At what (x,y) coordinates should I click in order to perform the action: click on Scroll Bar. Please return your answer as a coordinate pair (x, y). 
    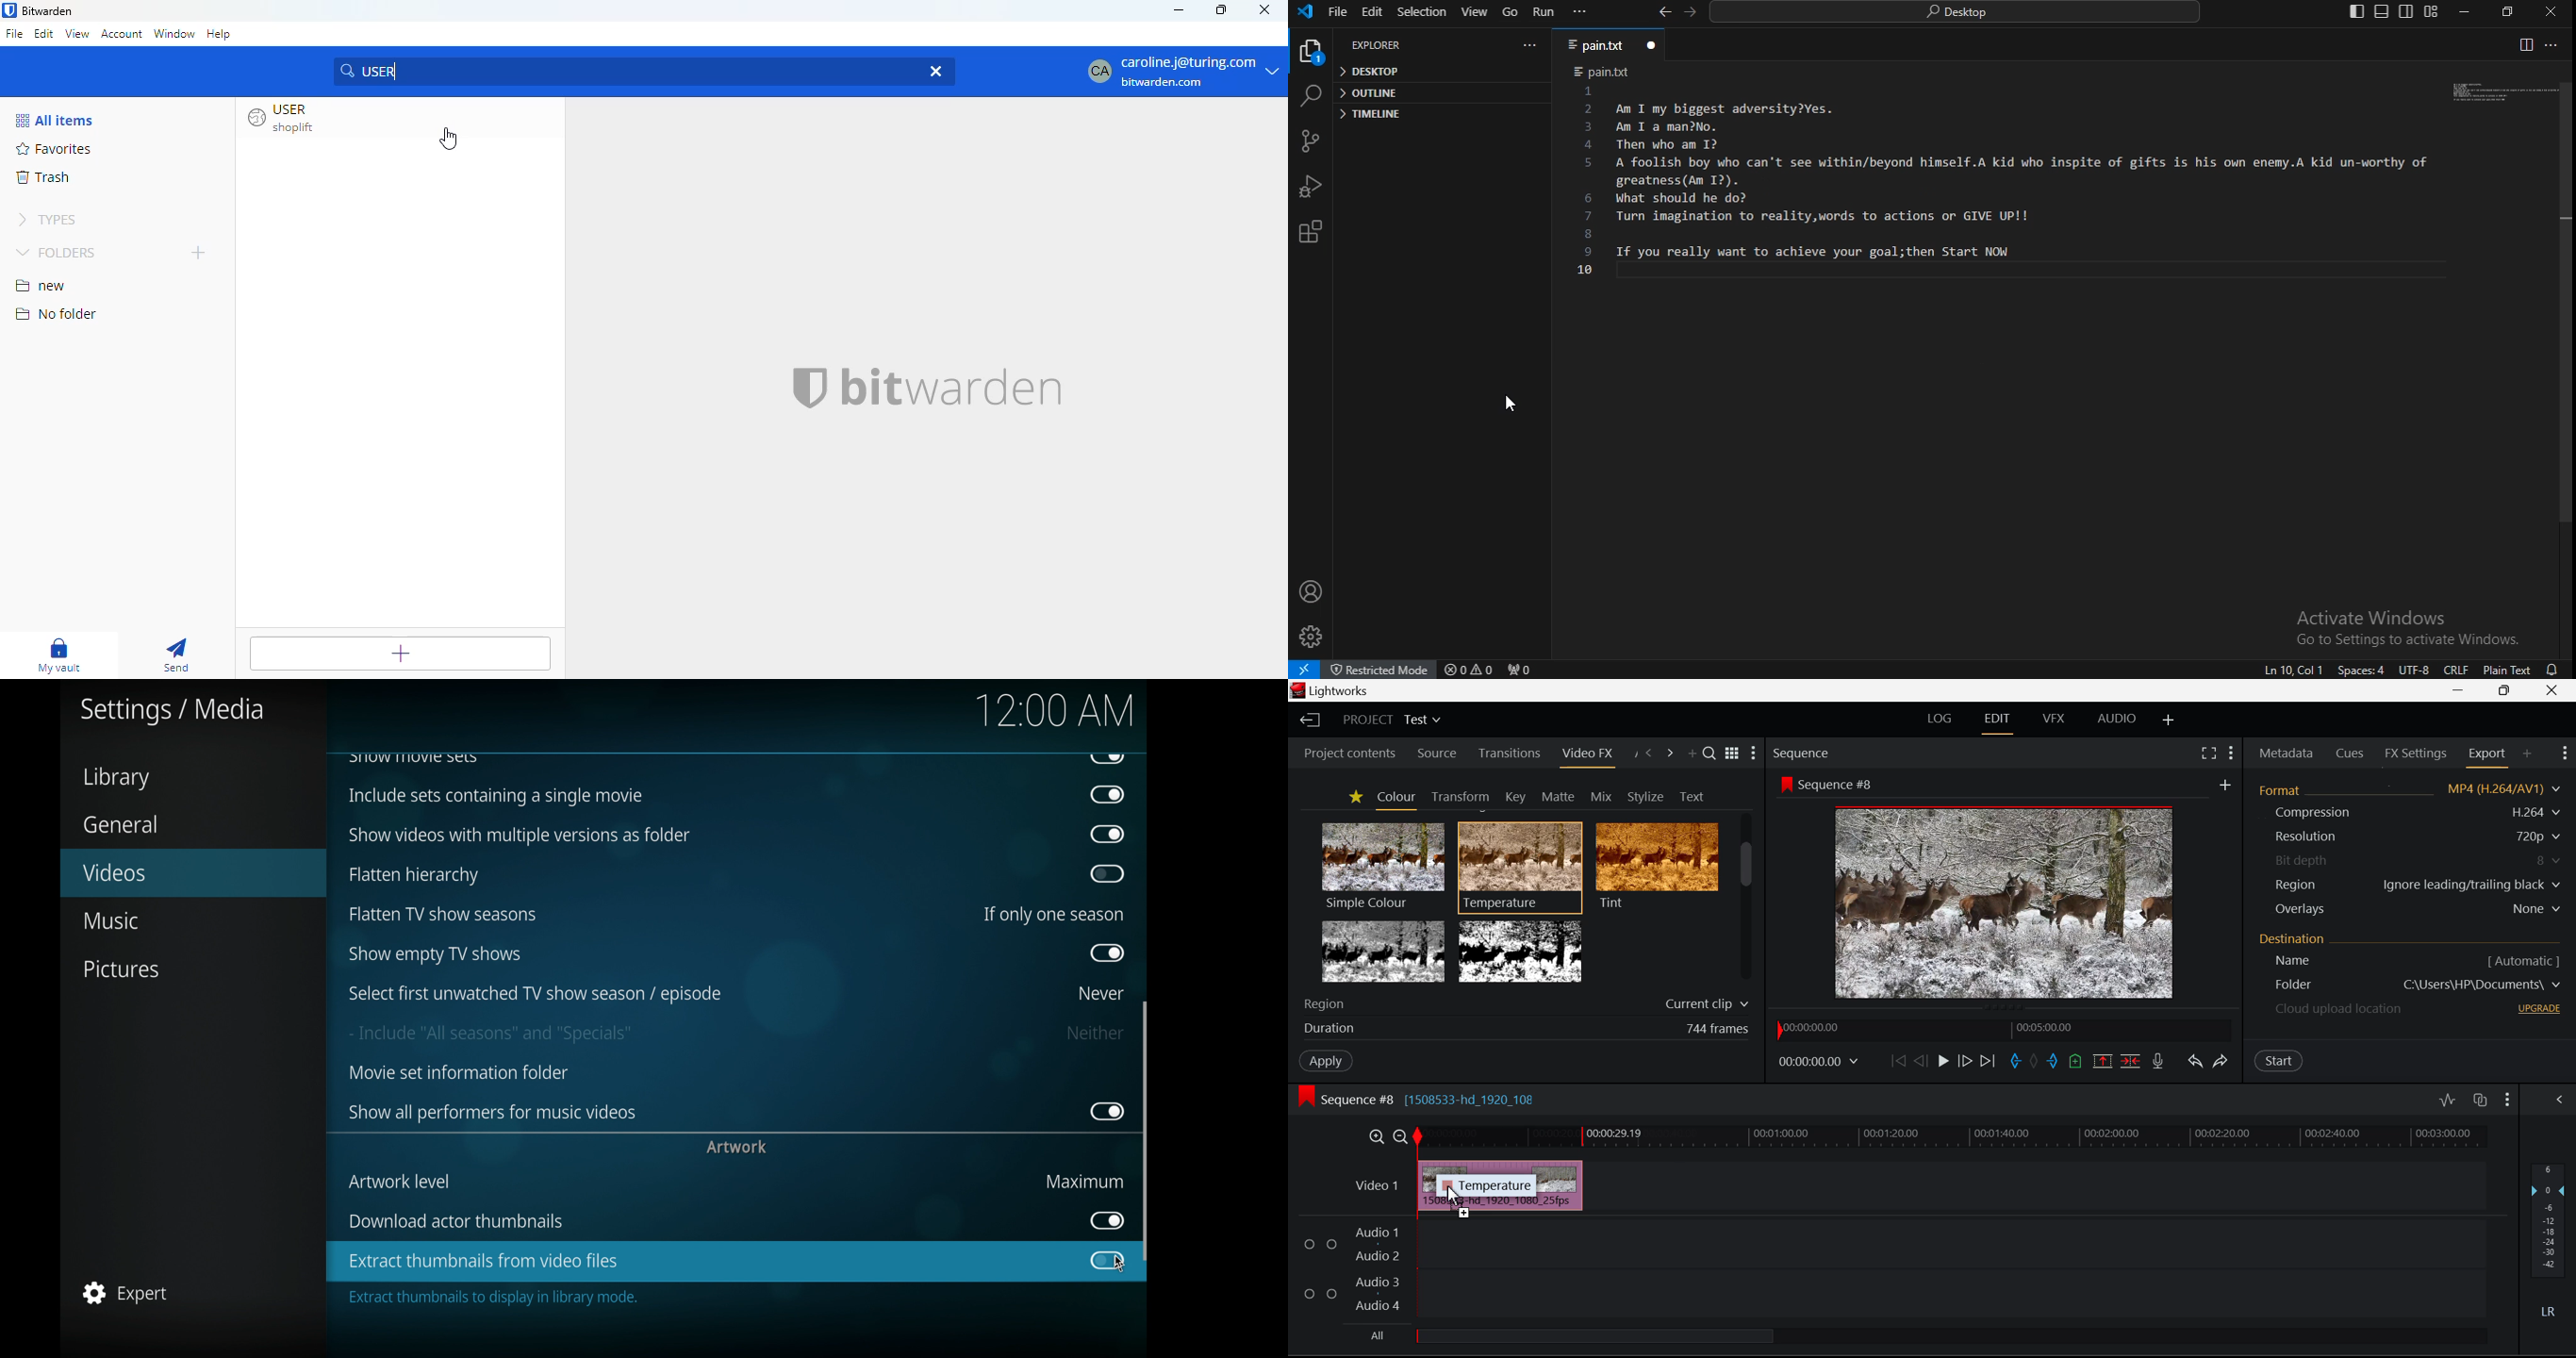
    Looking at the image, I should click on (1747, 900).